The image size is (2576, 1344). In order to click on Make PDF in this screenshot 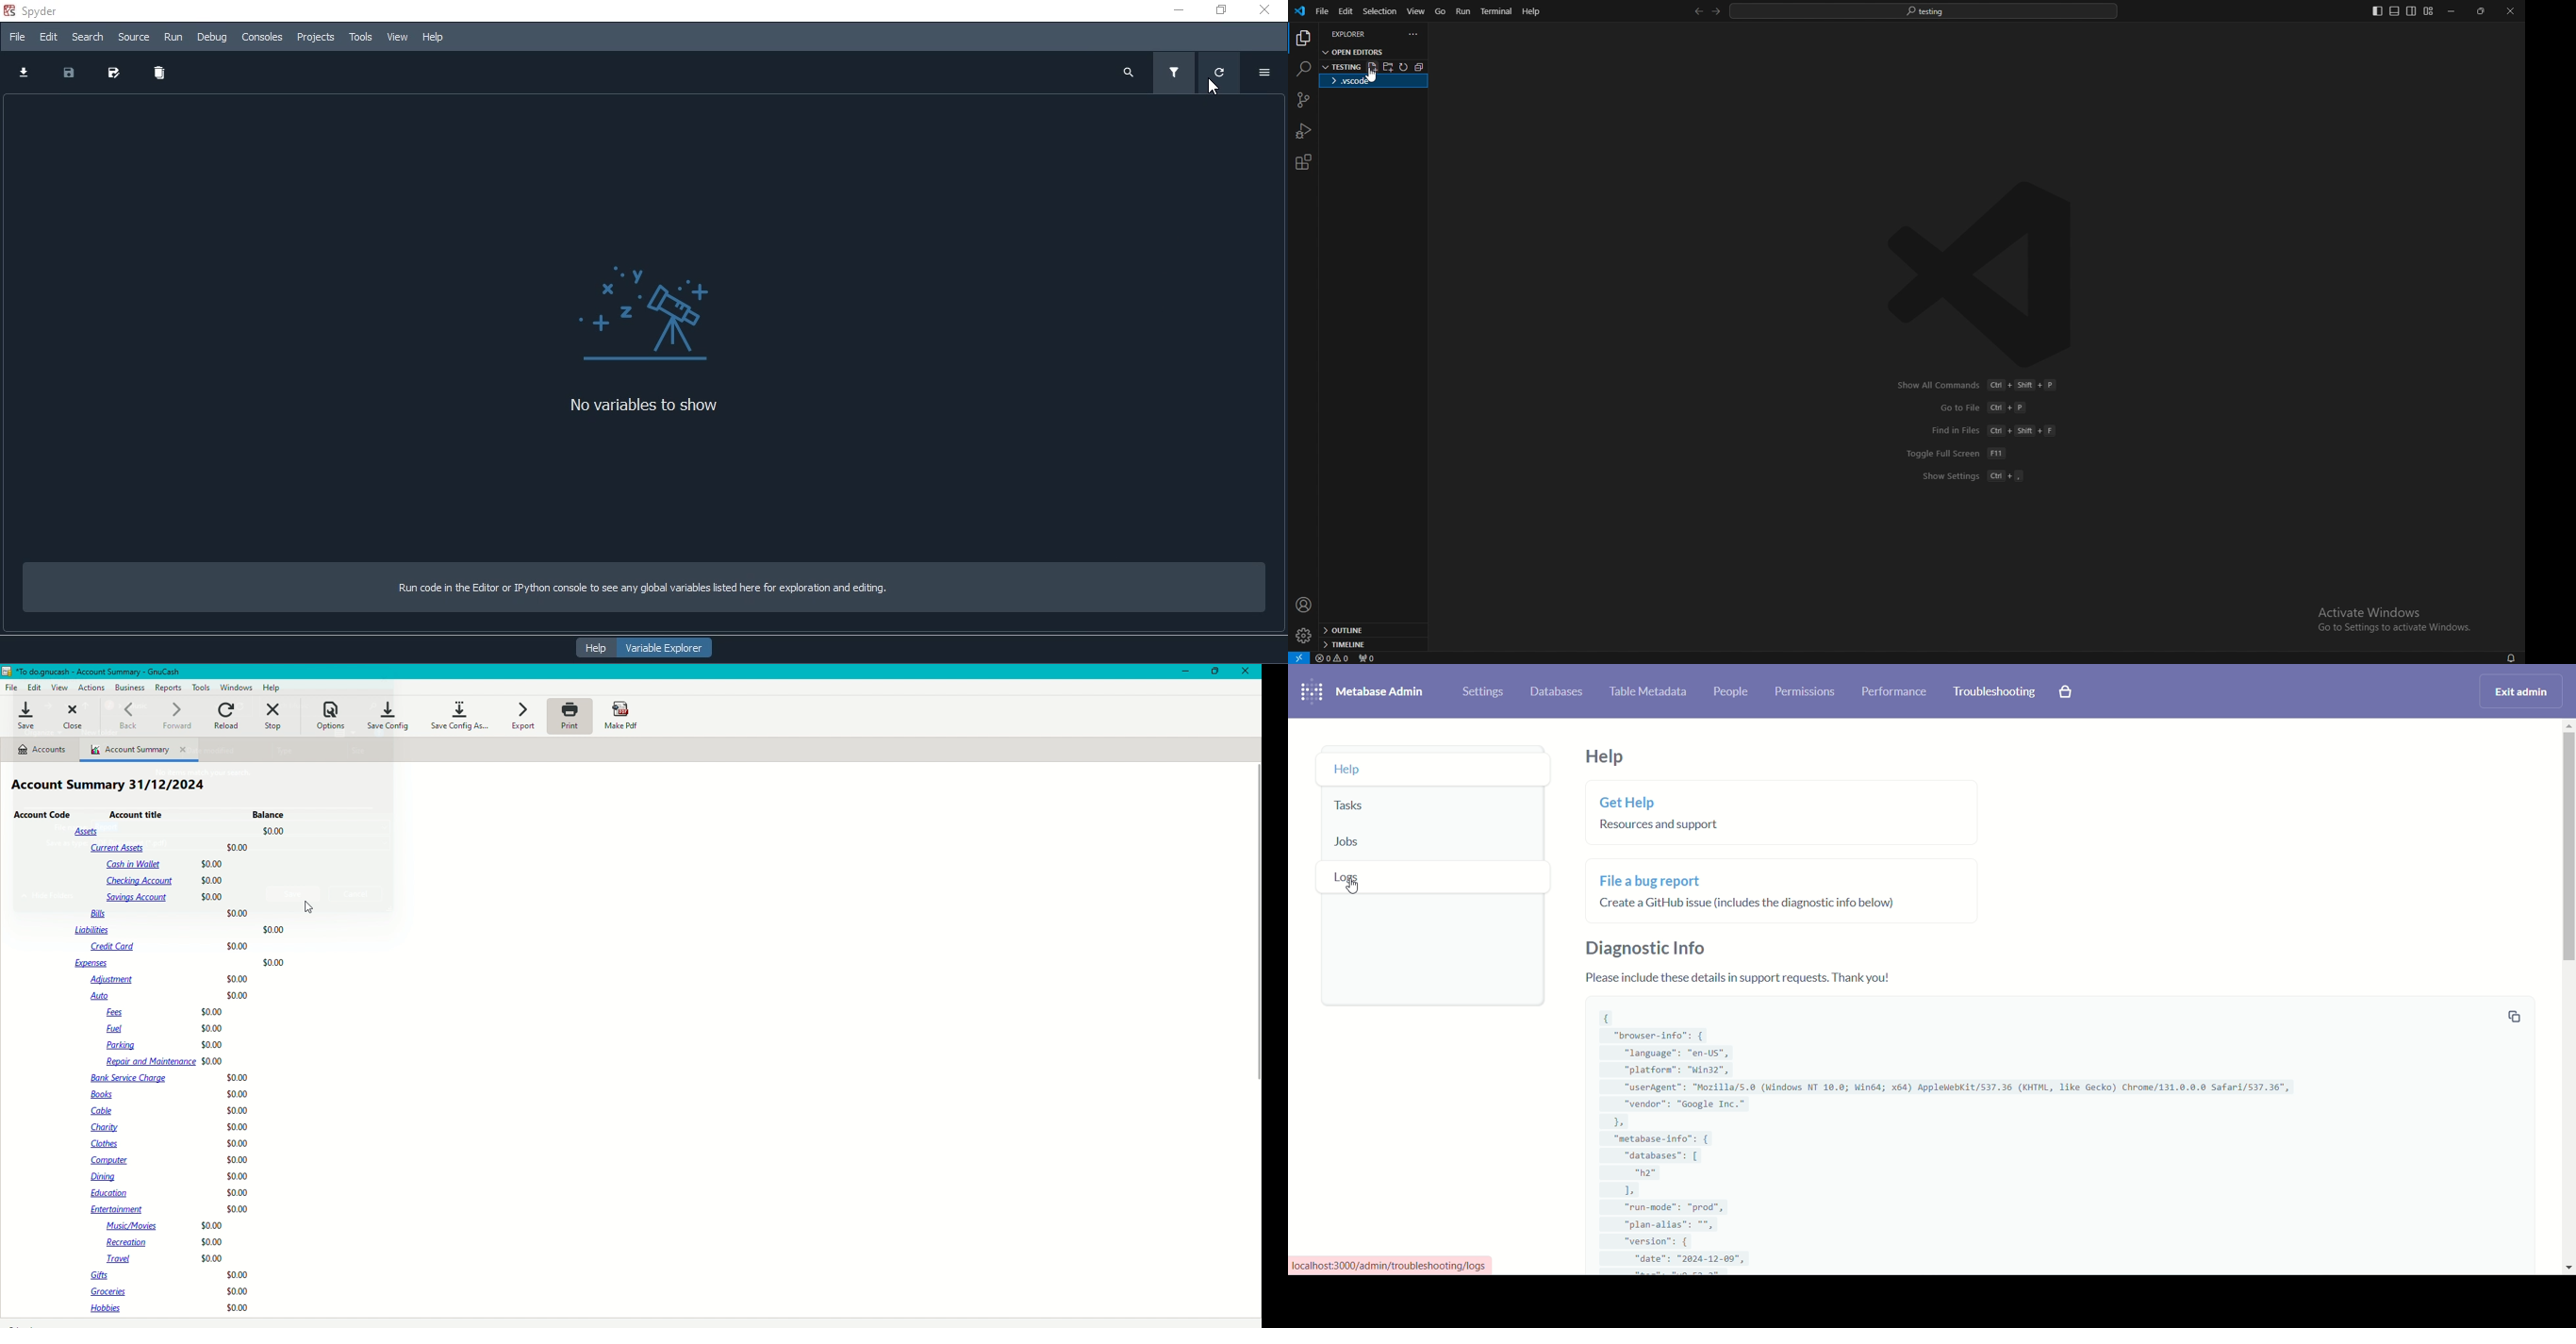, I will do `click(625, 717)`.